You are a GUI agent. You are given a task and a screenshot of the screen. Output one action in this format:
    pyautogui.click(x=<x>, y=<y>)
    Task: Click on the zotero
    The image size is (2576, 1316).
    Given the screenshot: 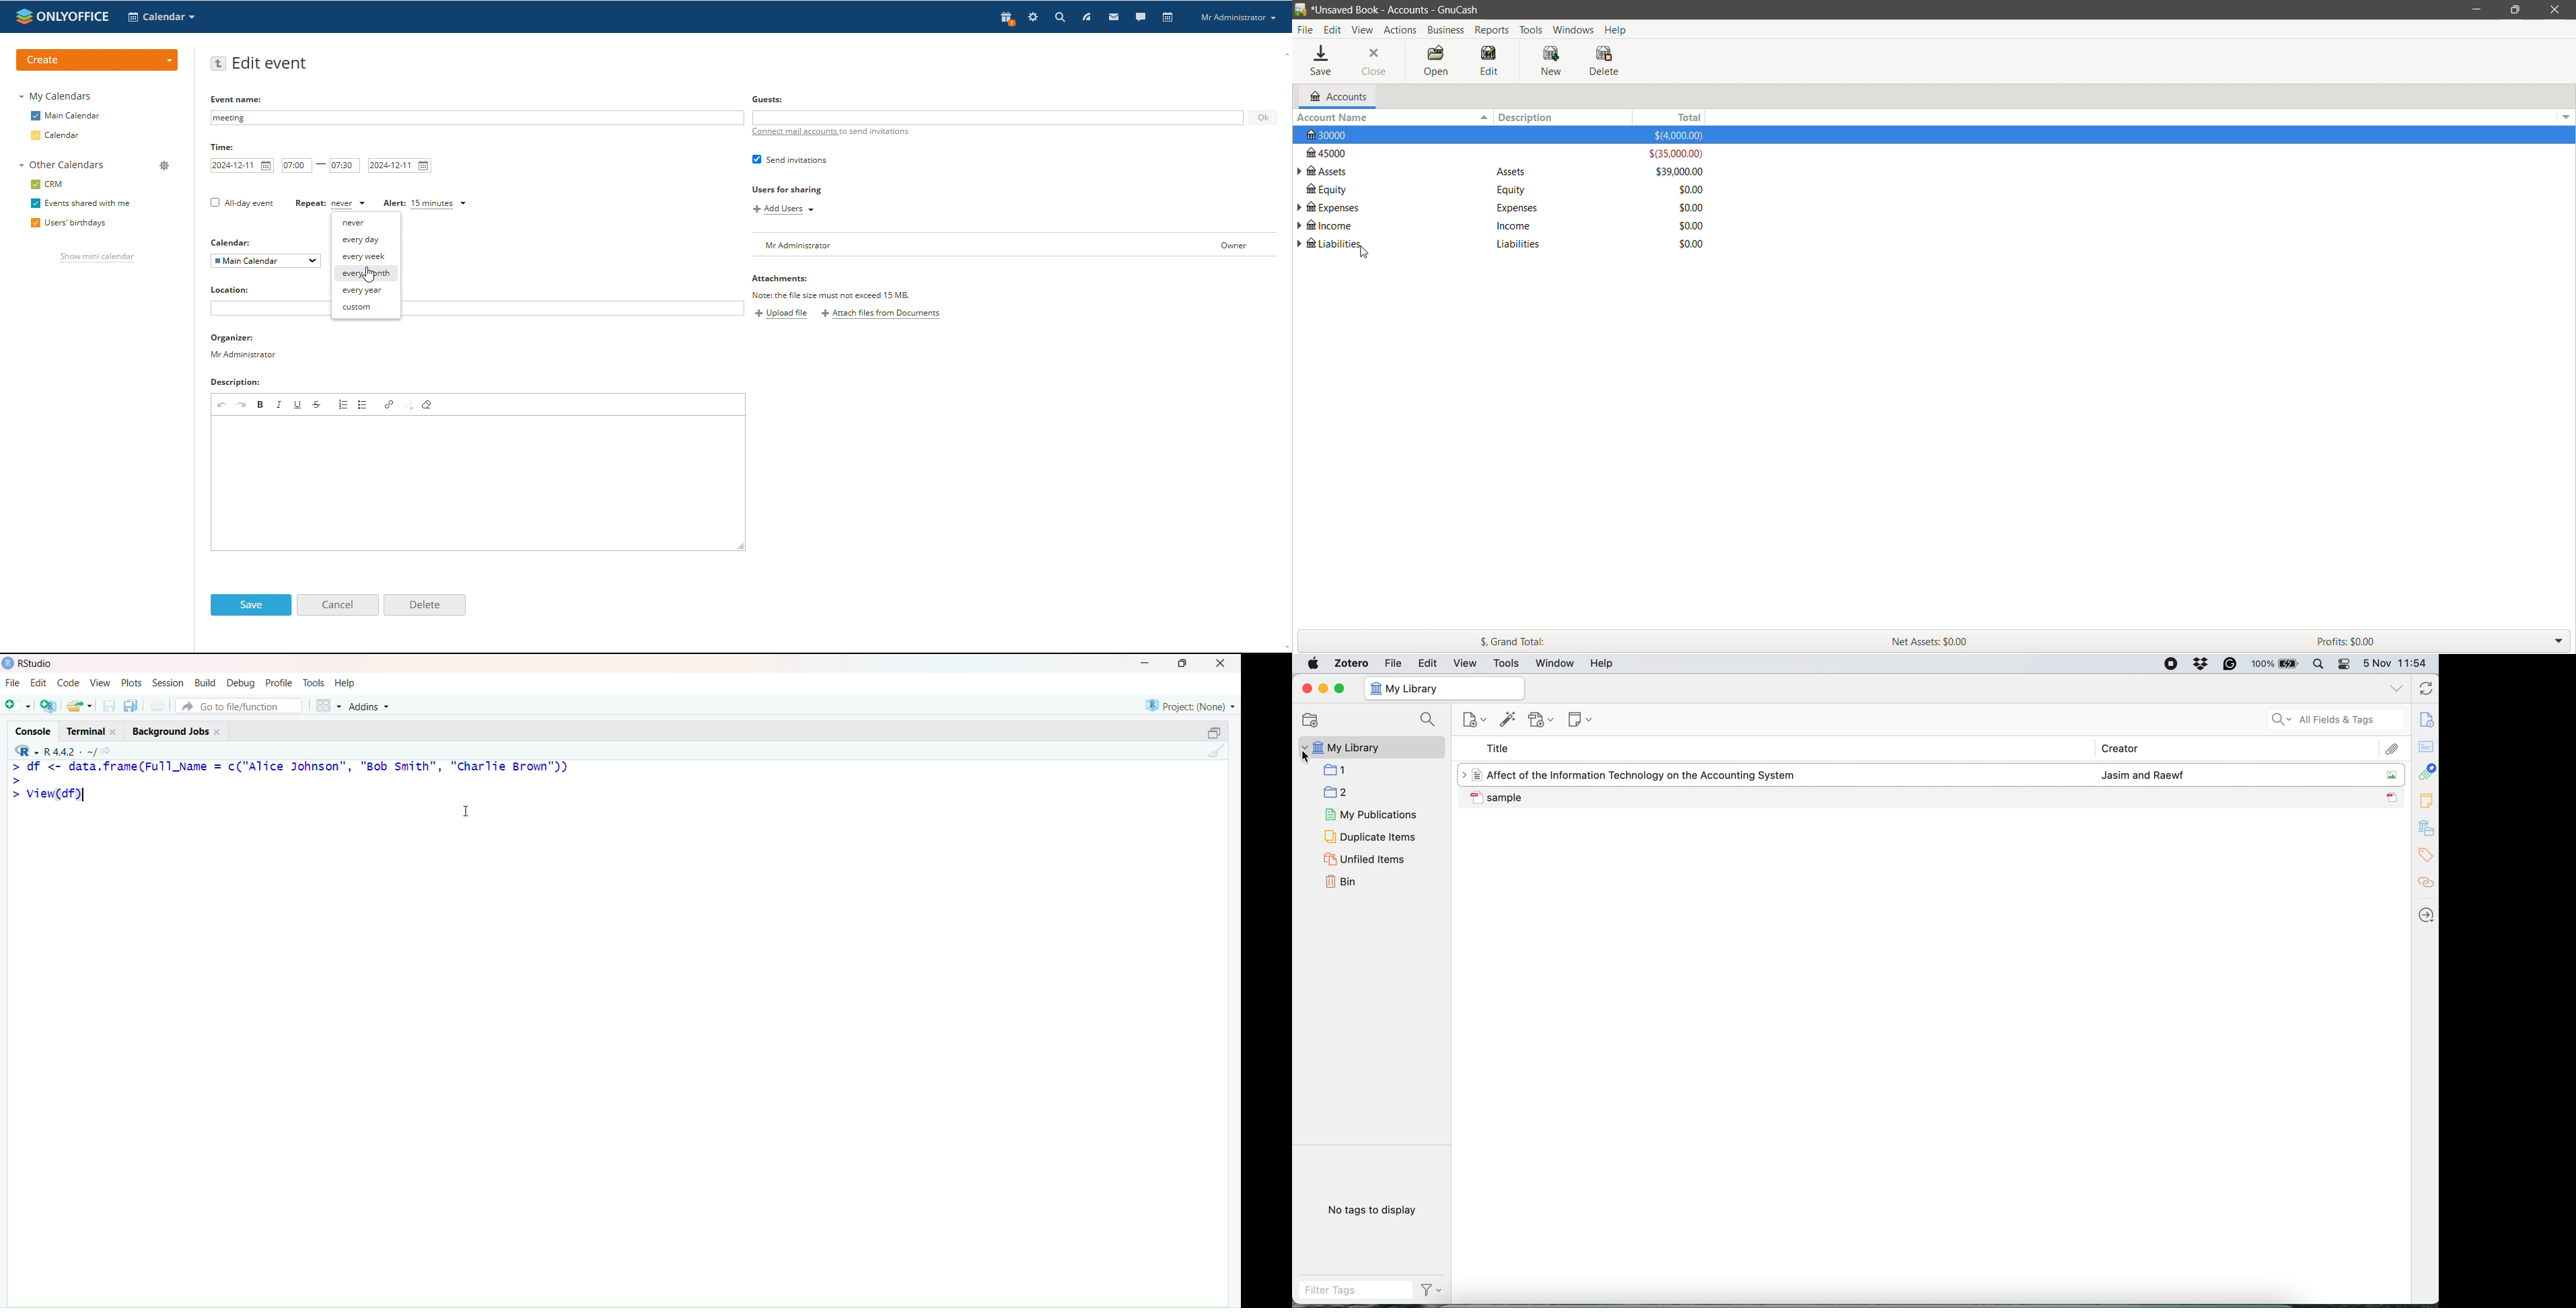 What is the action you would take?
    pyautogui.click(x=1349, y=665)
    